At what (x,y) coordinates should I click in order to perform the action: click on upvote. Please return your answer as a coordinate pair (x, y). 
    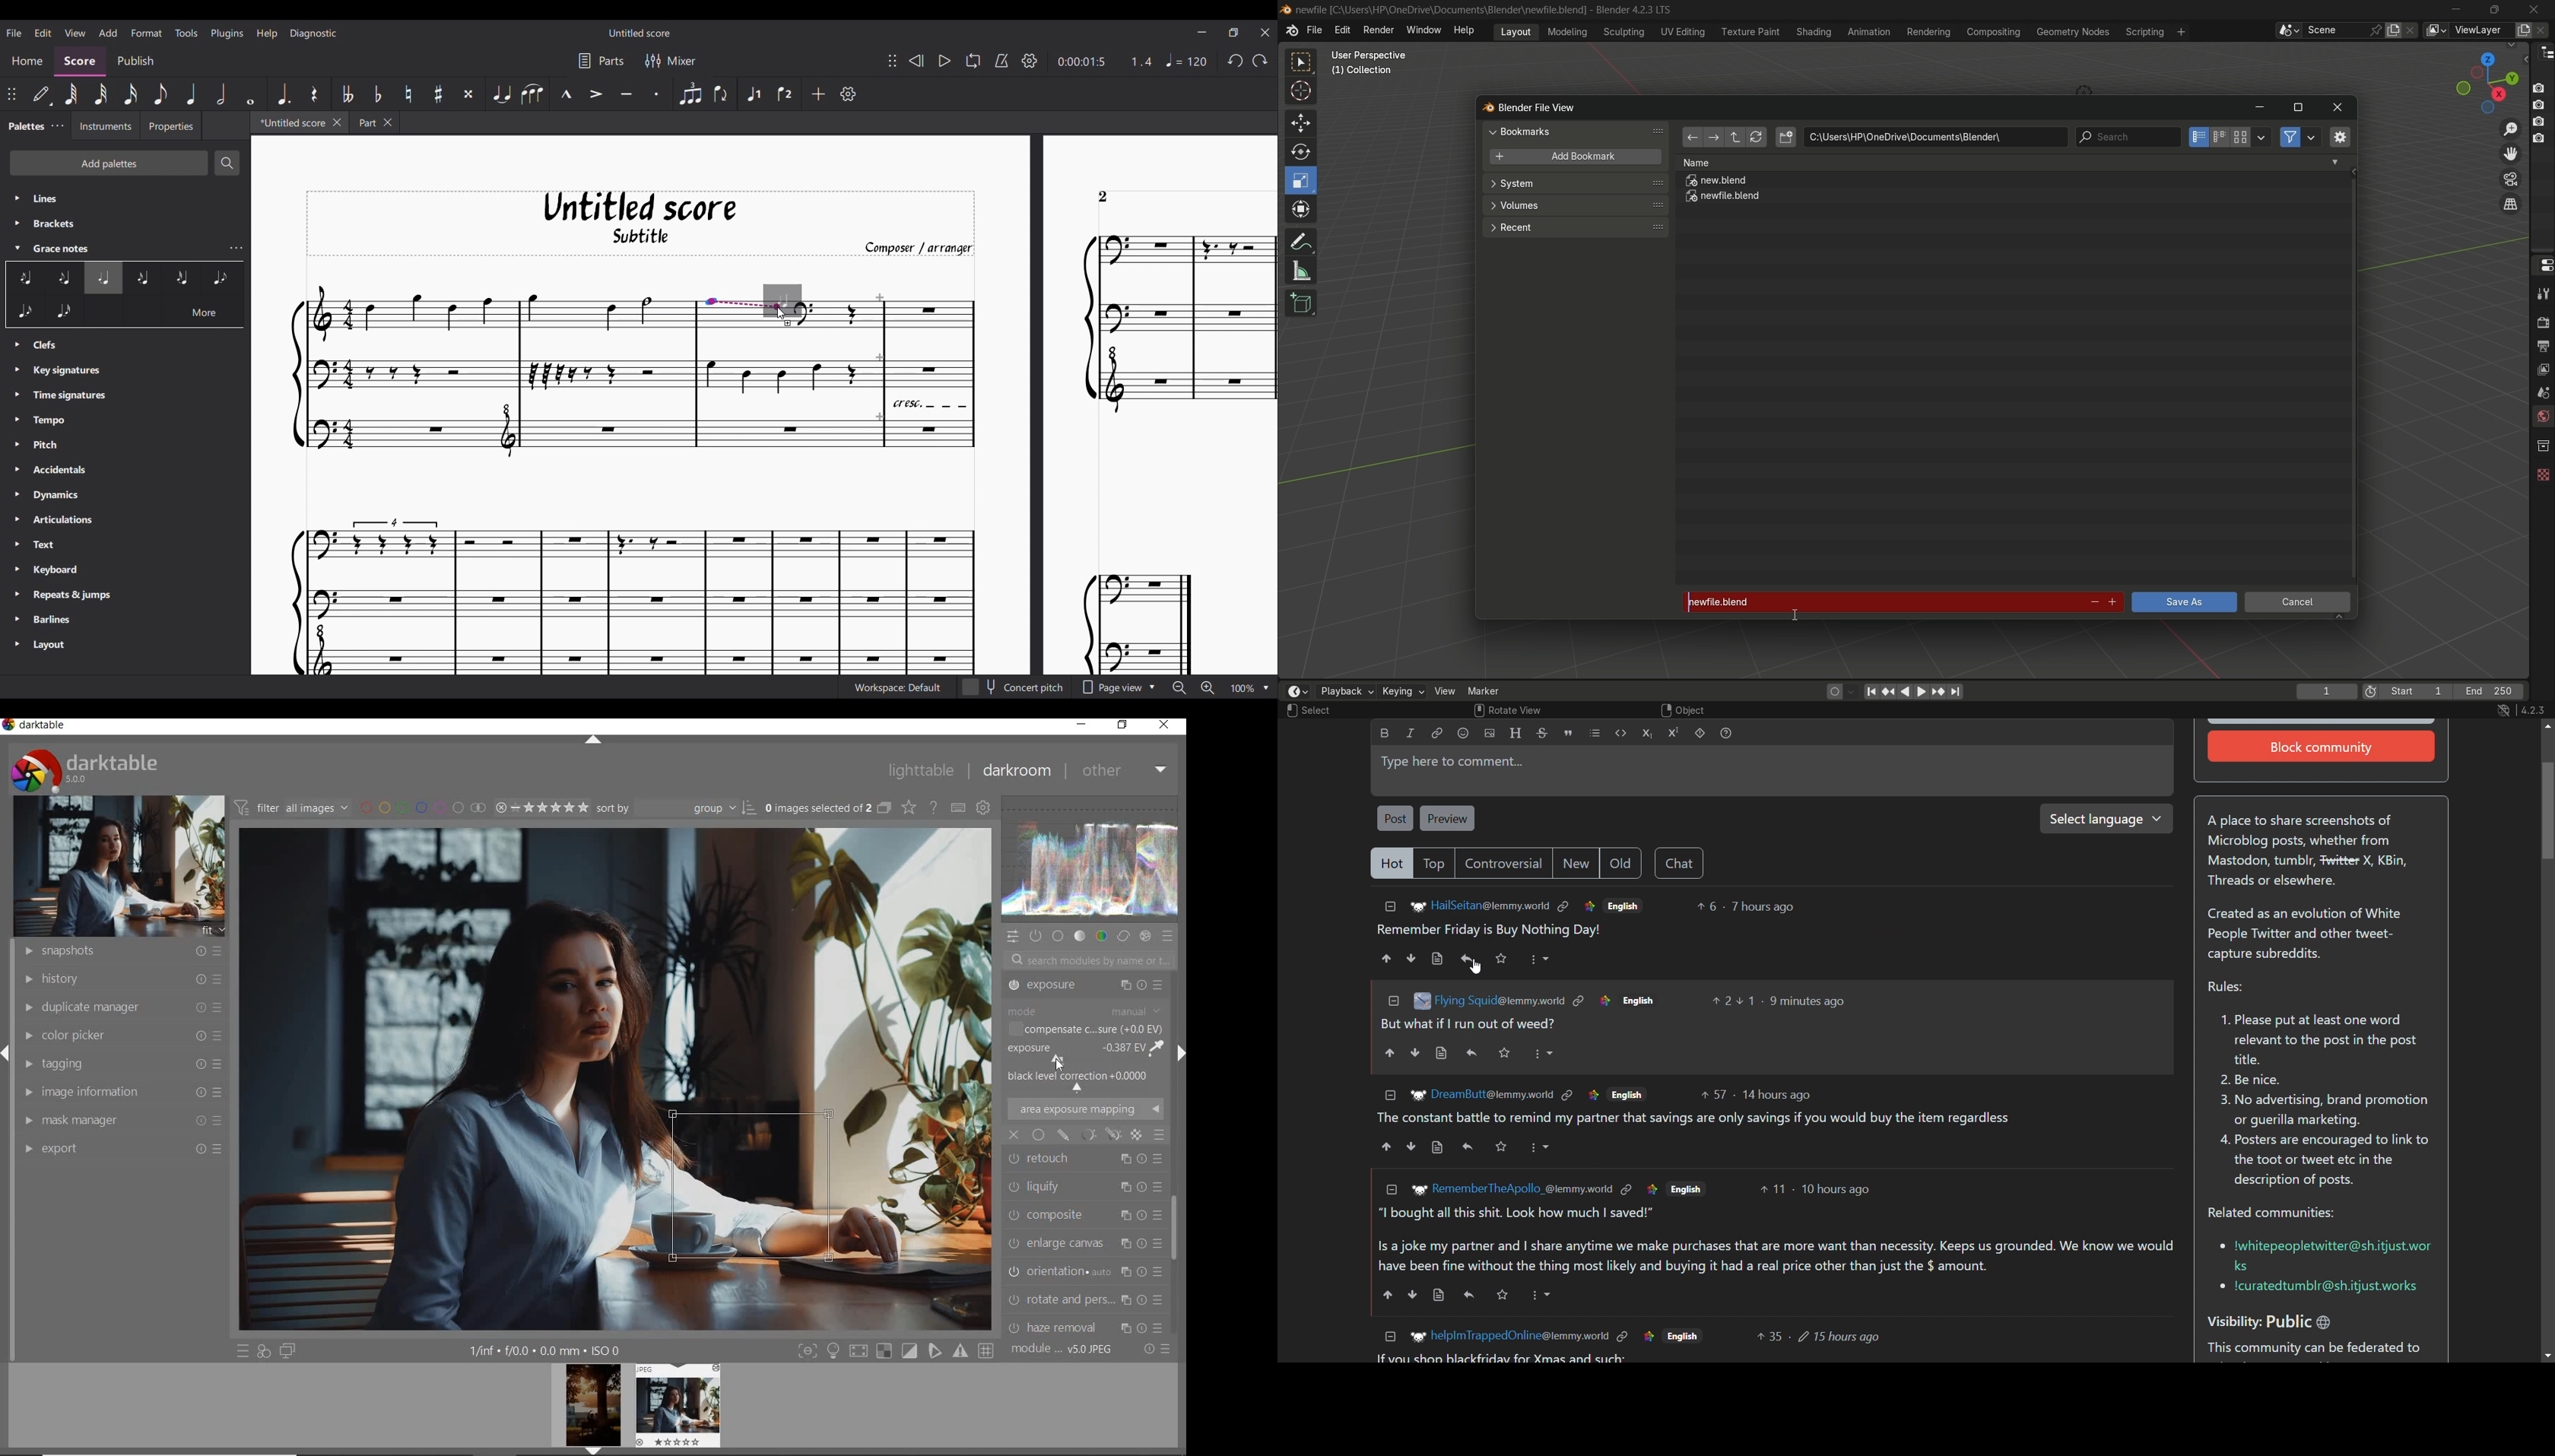
    Looking at the image, I should click on (1387, 959).